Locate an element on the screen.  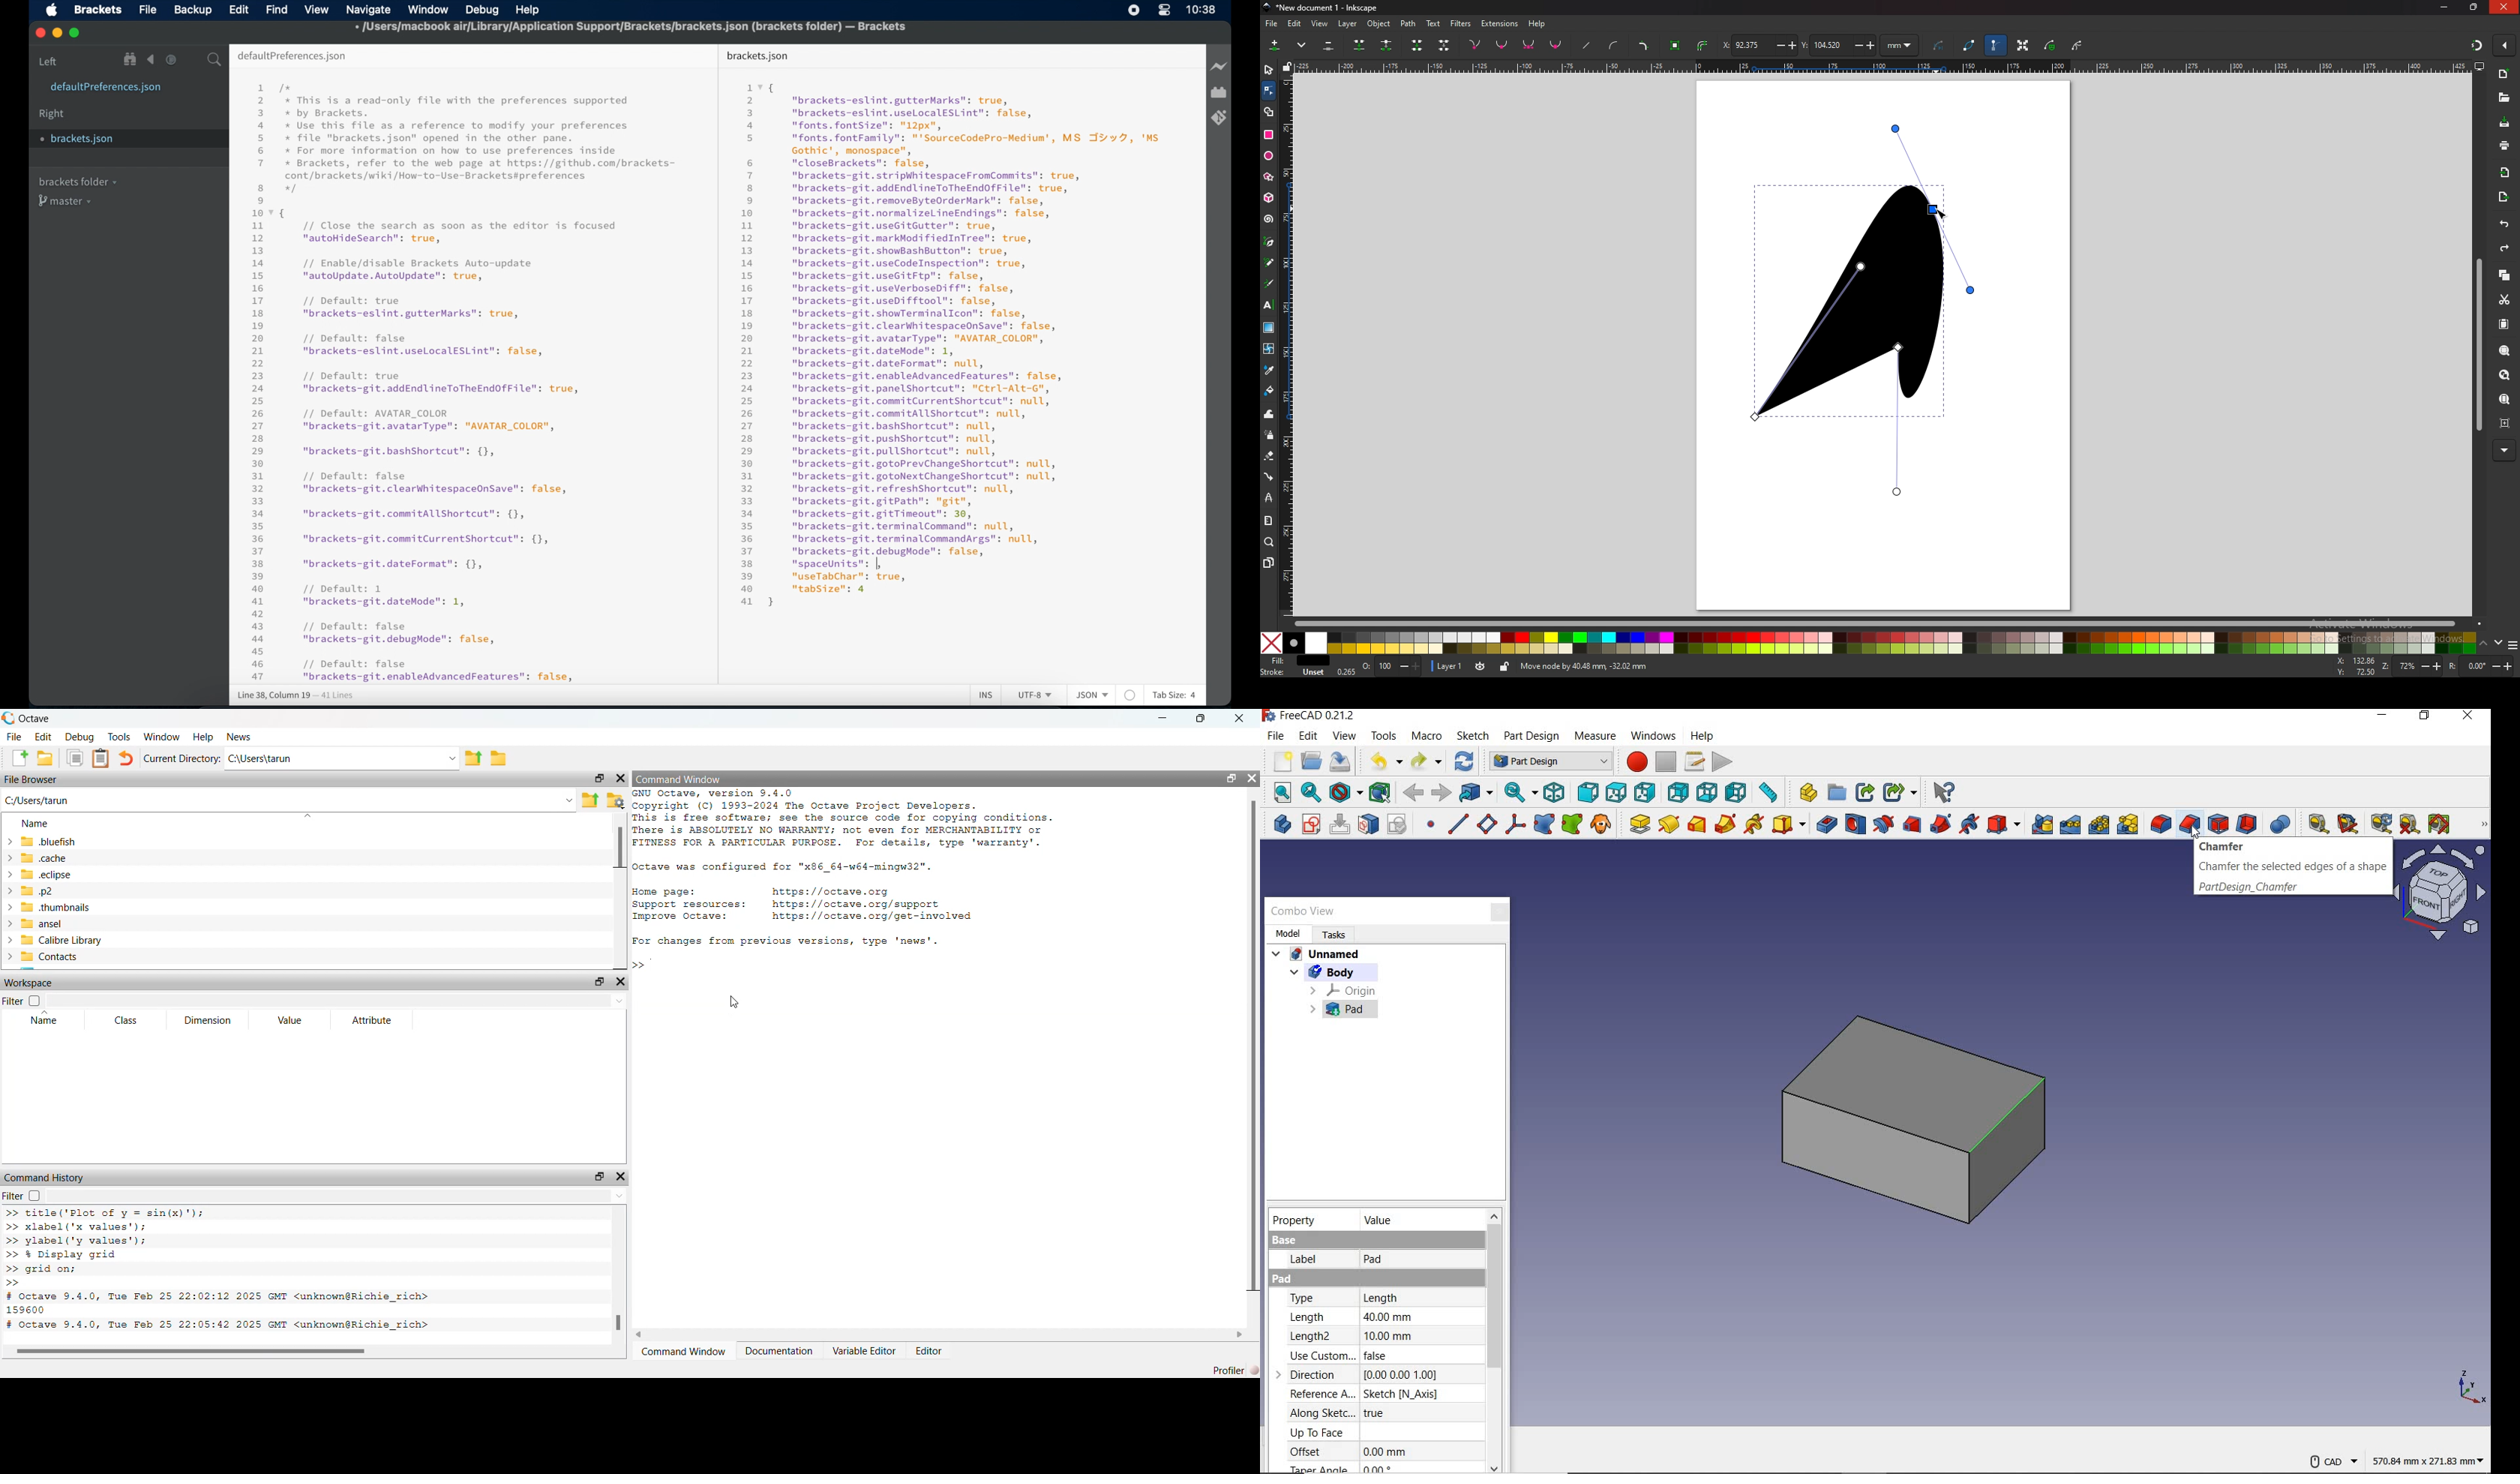
News is located at coordinates (238, 738).